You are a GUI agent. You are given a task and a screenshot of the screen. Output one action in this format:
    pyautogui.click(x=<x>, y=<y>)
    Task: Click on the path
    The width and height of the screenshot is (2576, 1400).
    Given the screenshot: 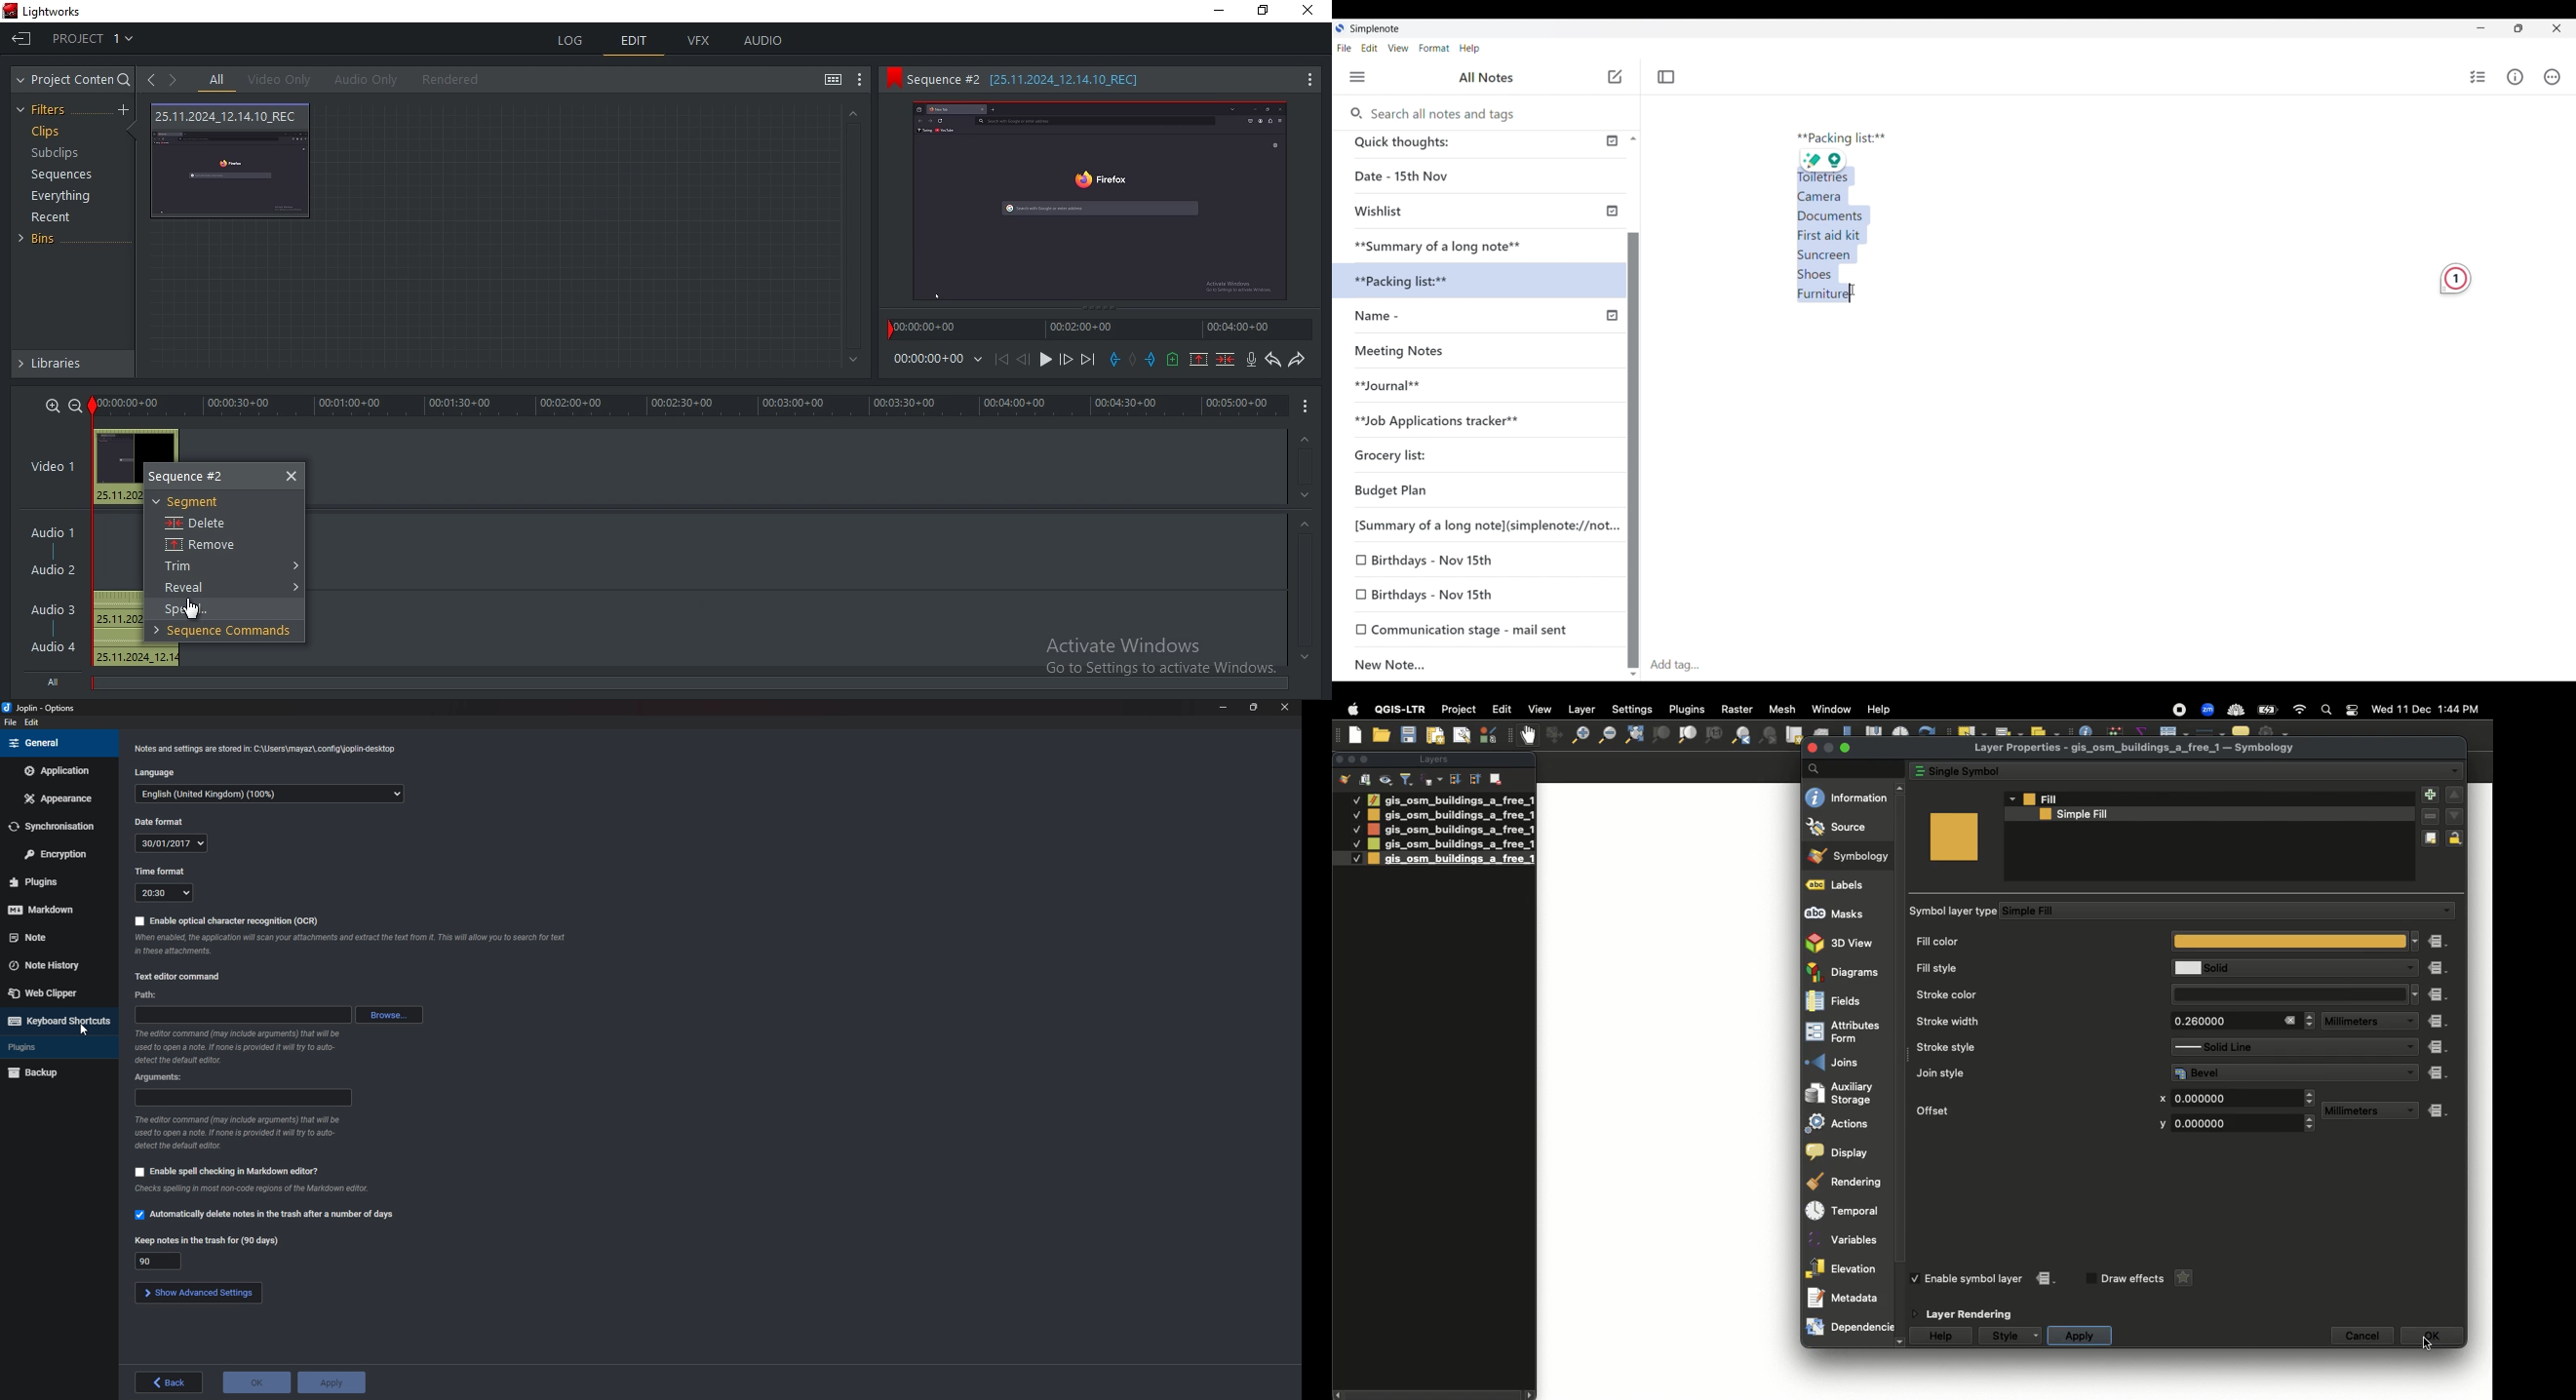 What is the action you would take?
    pyautogui.click(x=241, y=1015)
    